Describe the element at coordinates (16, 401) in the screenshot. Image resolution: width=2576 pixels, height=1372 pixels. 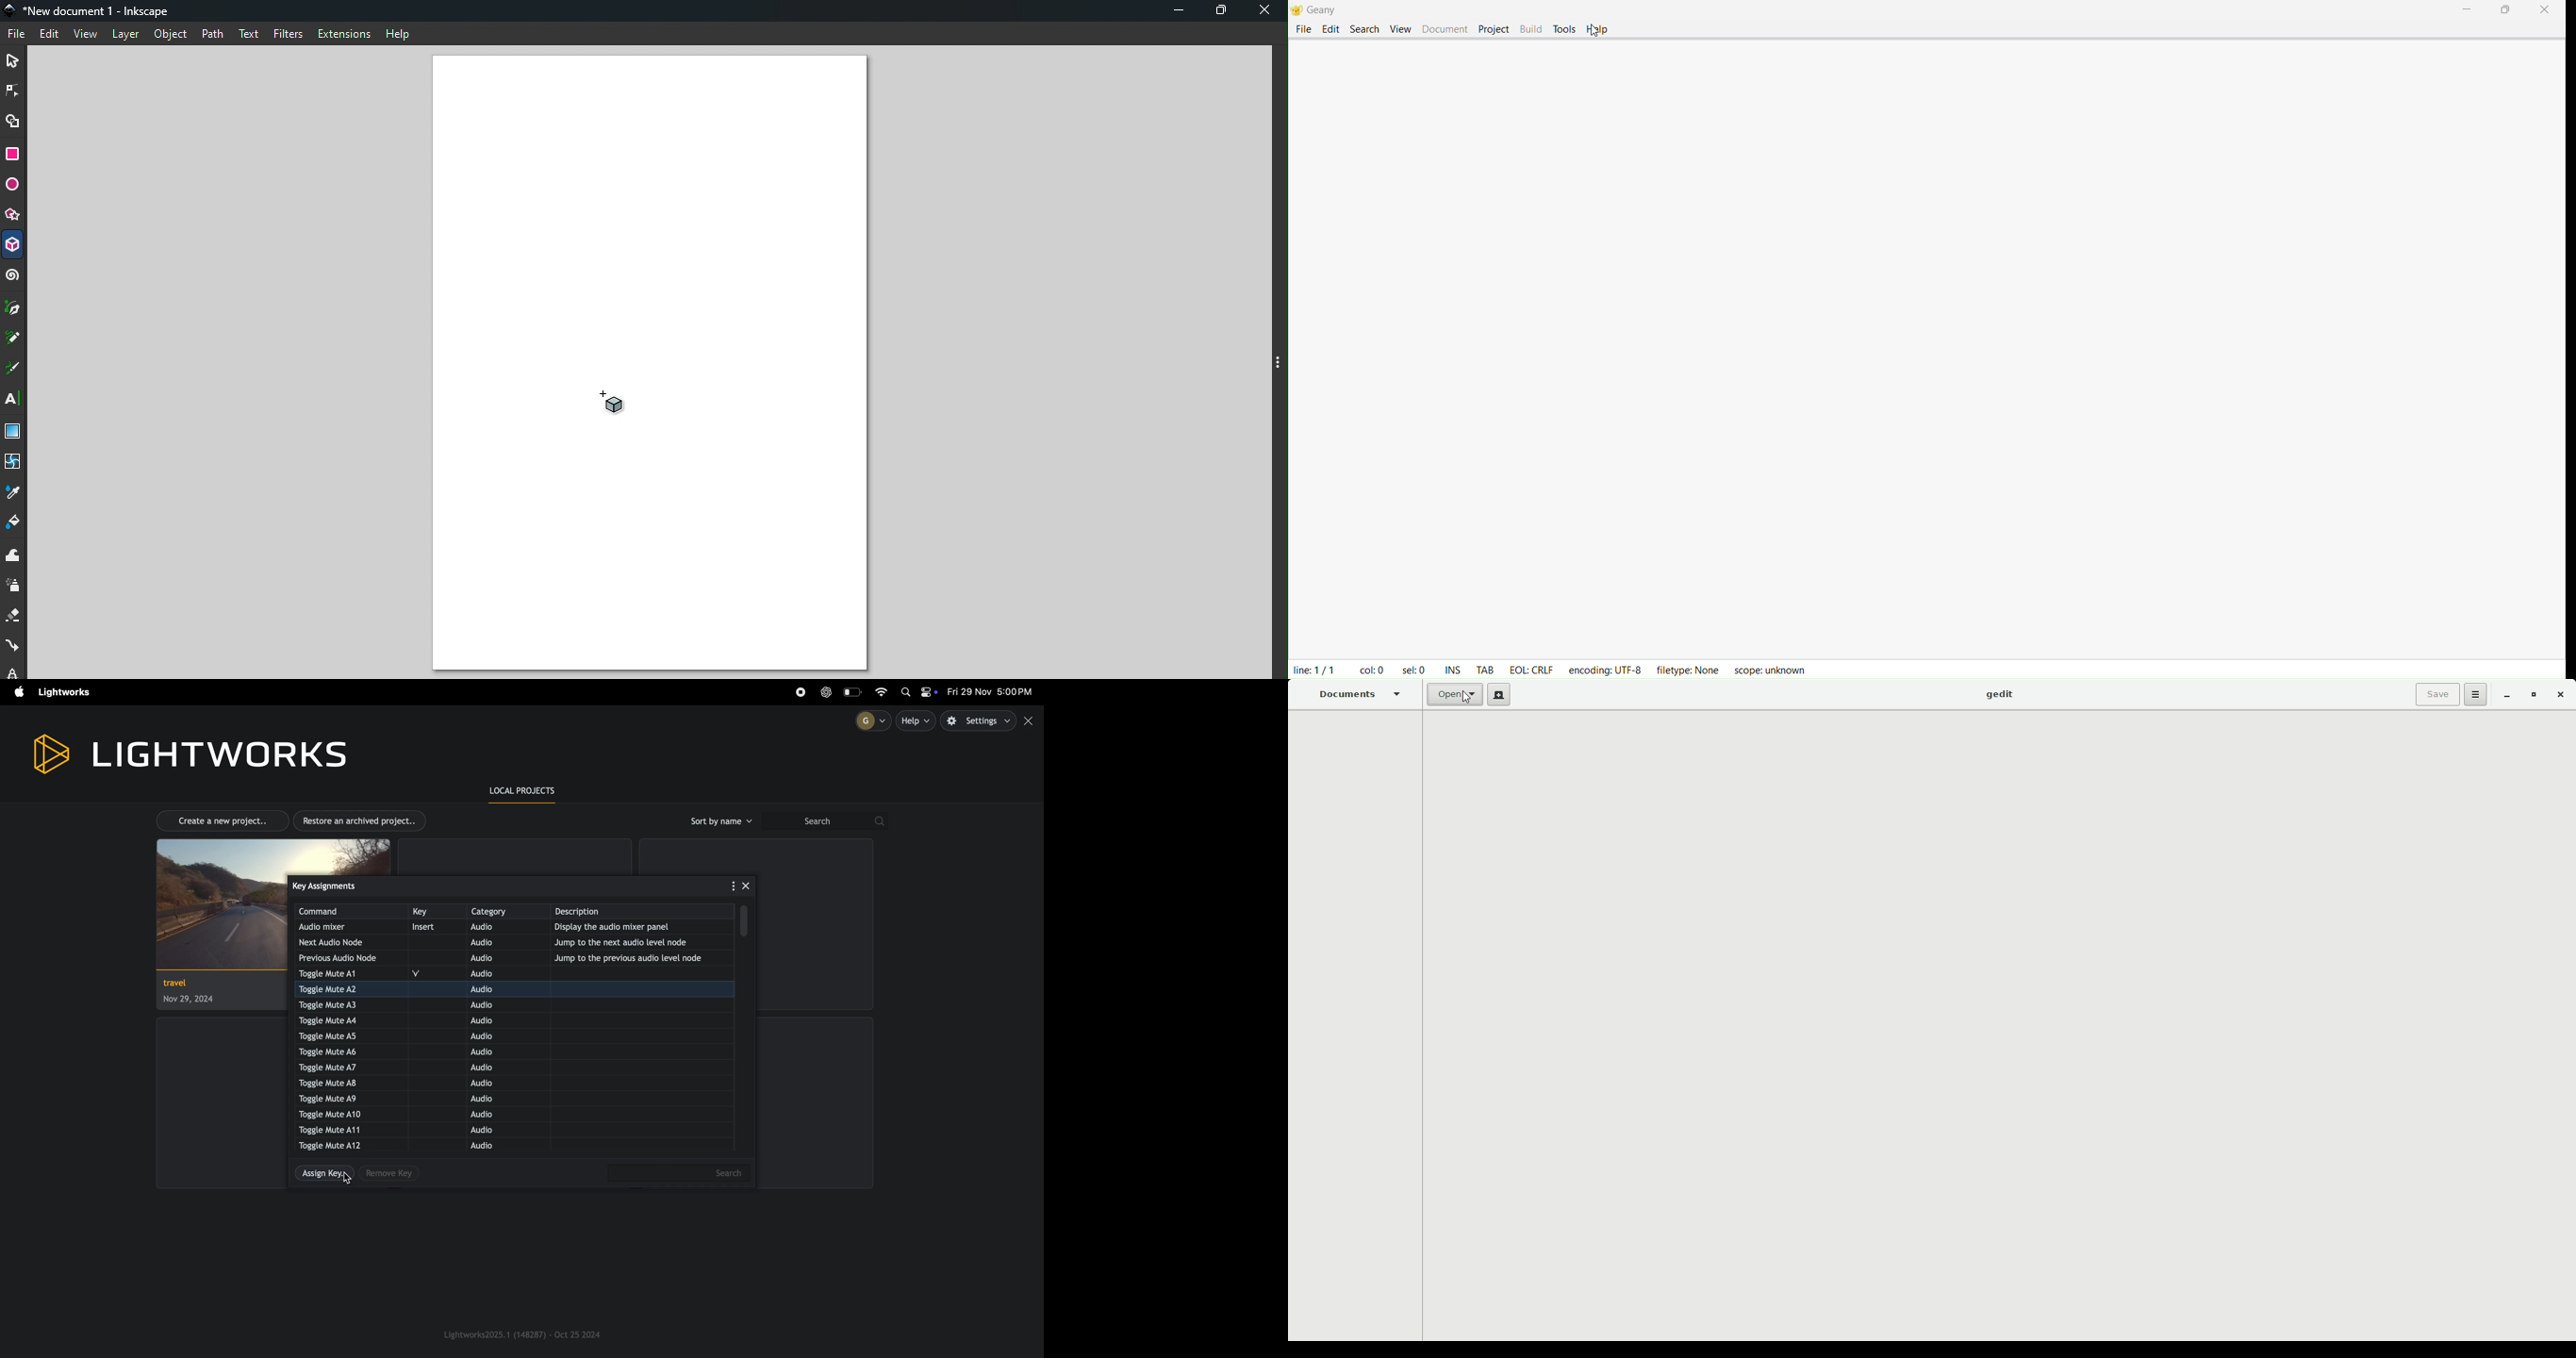
I see `Text tool` at that location.